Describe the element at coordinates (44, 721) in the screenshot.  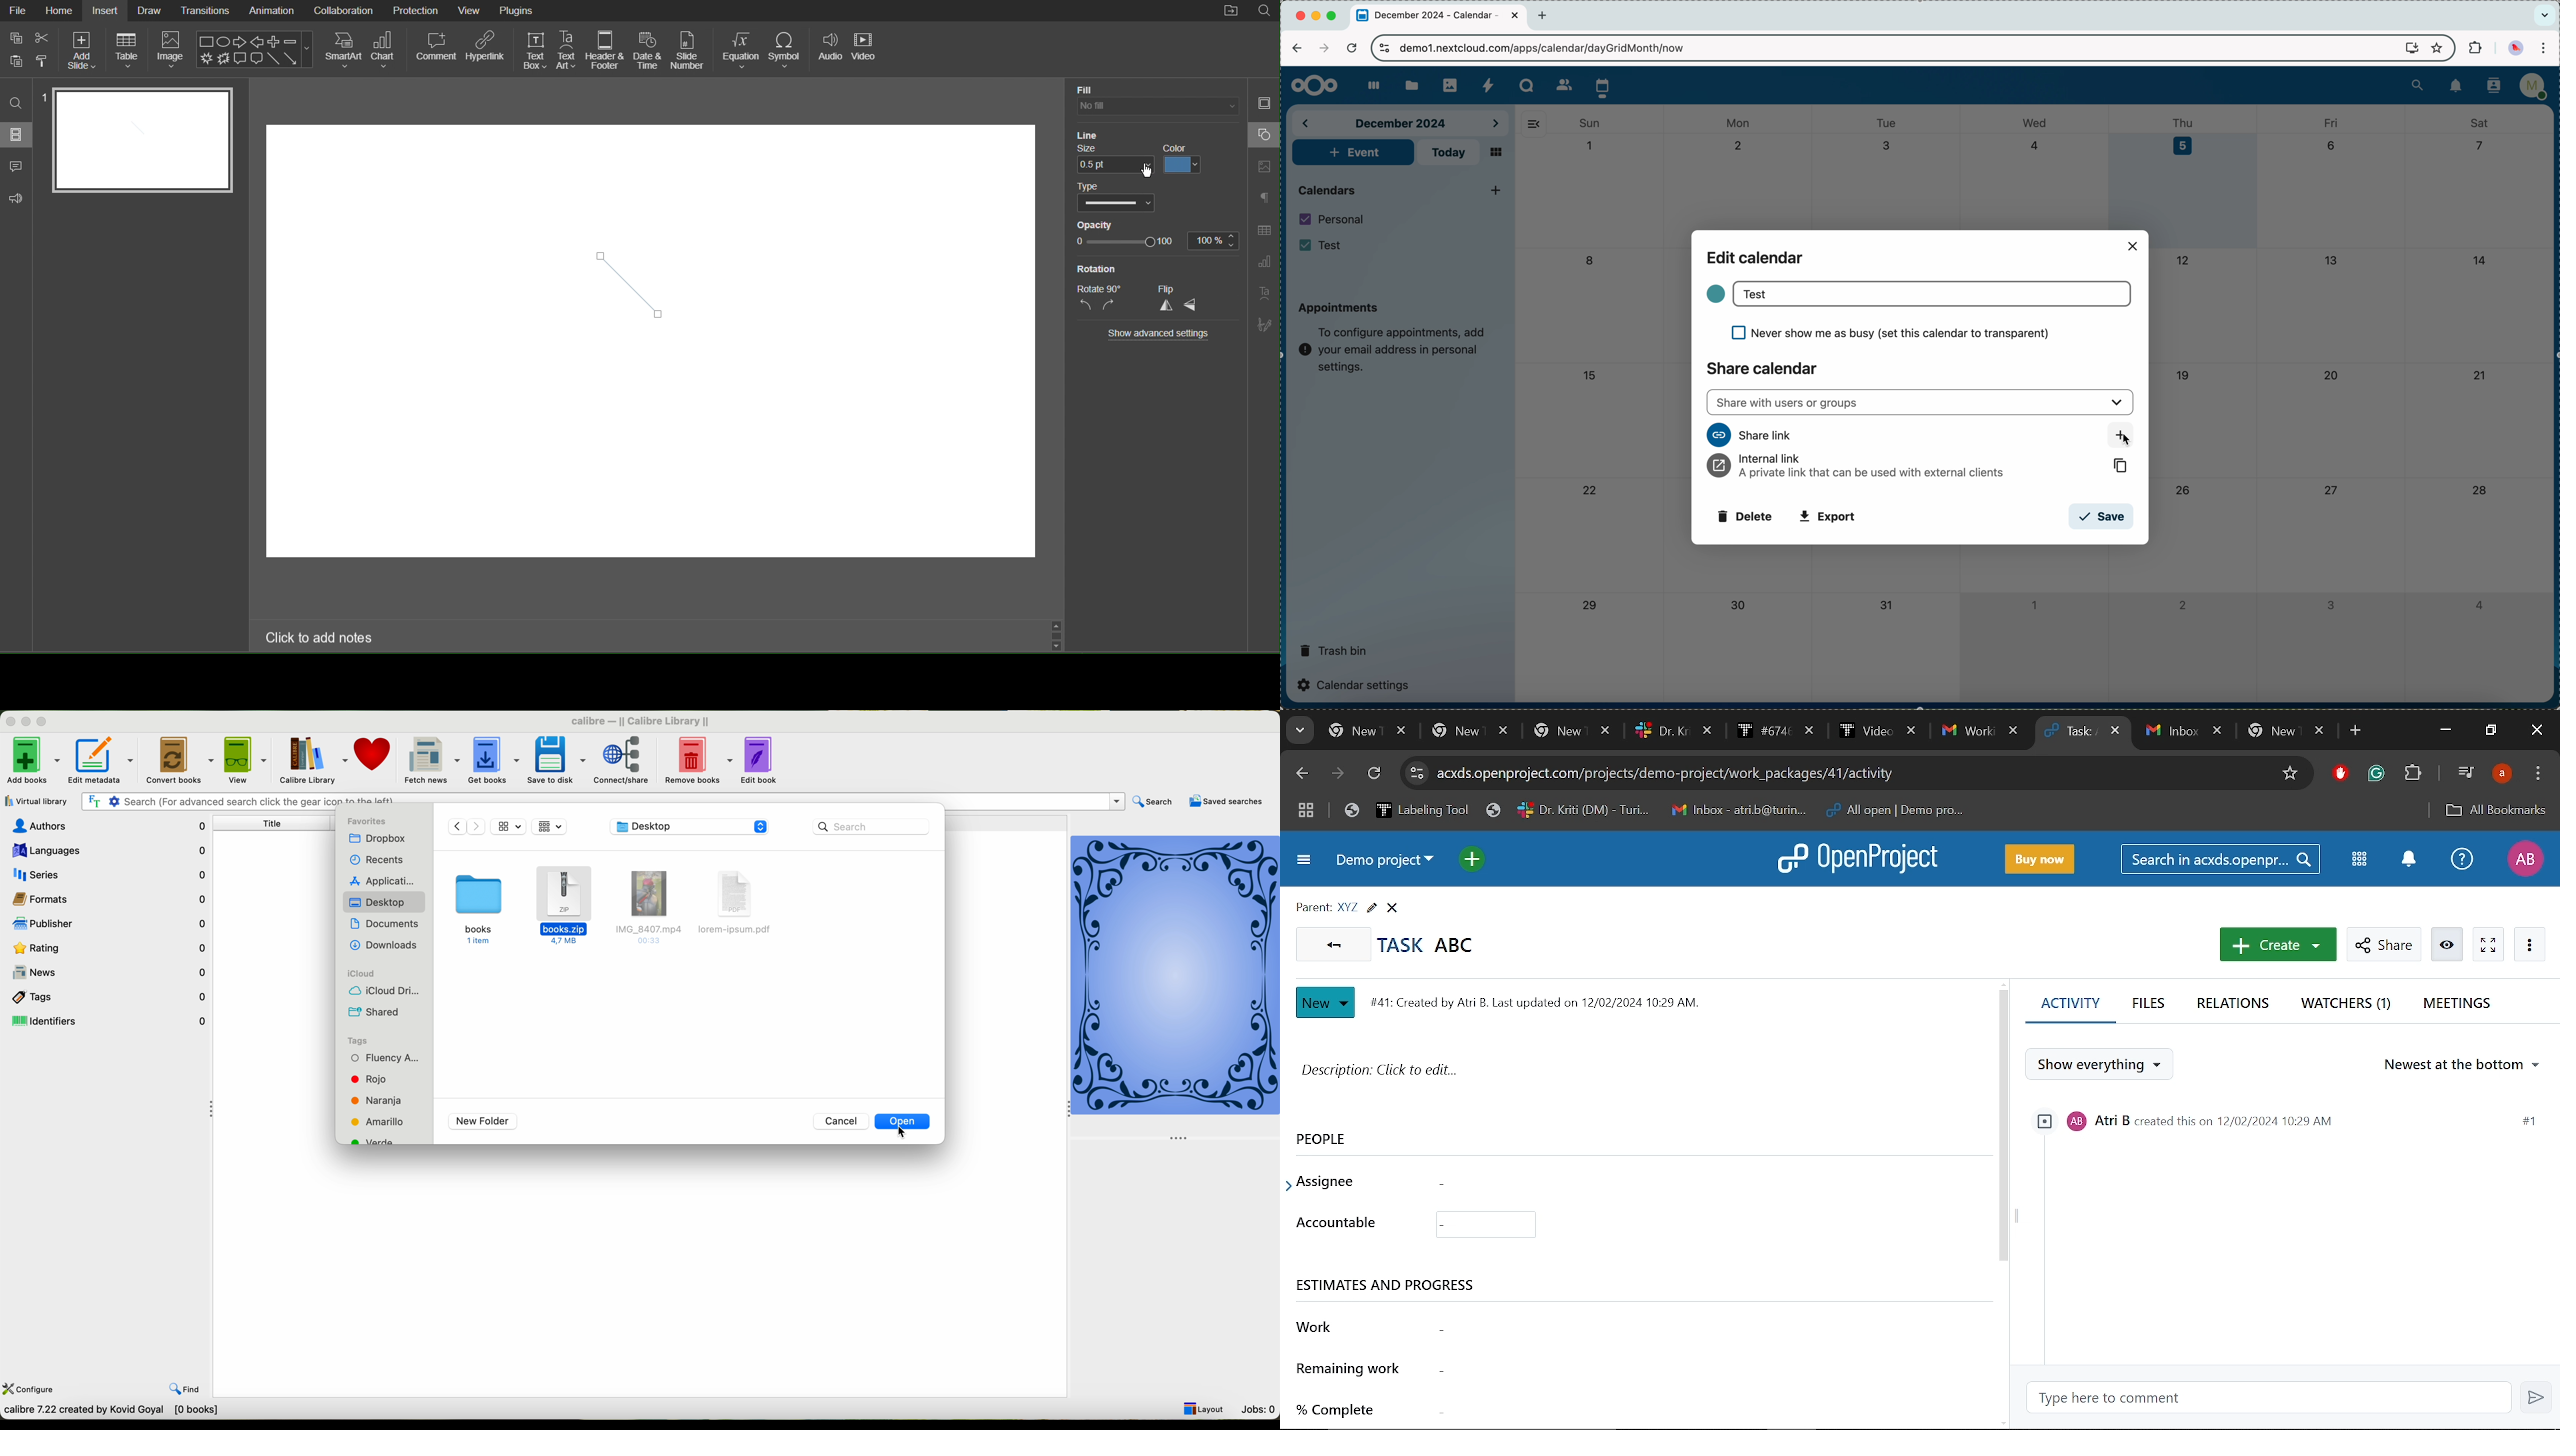
I see `maximize` at that location.